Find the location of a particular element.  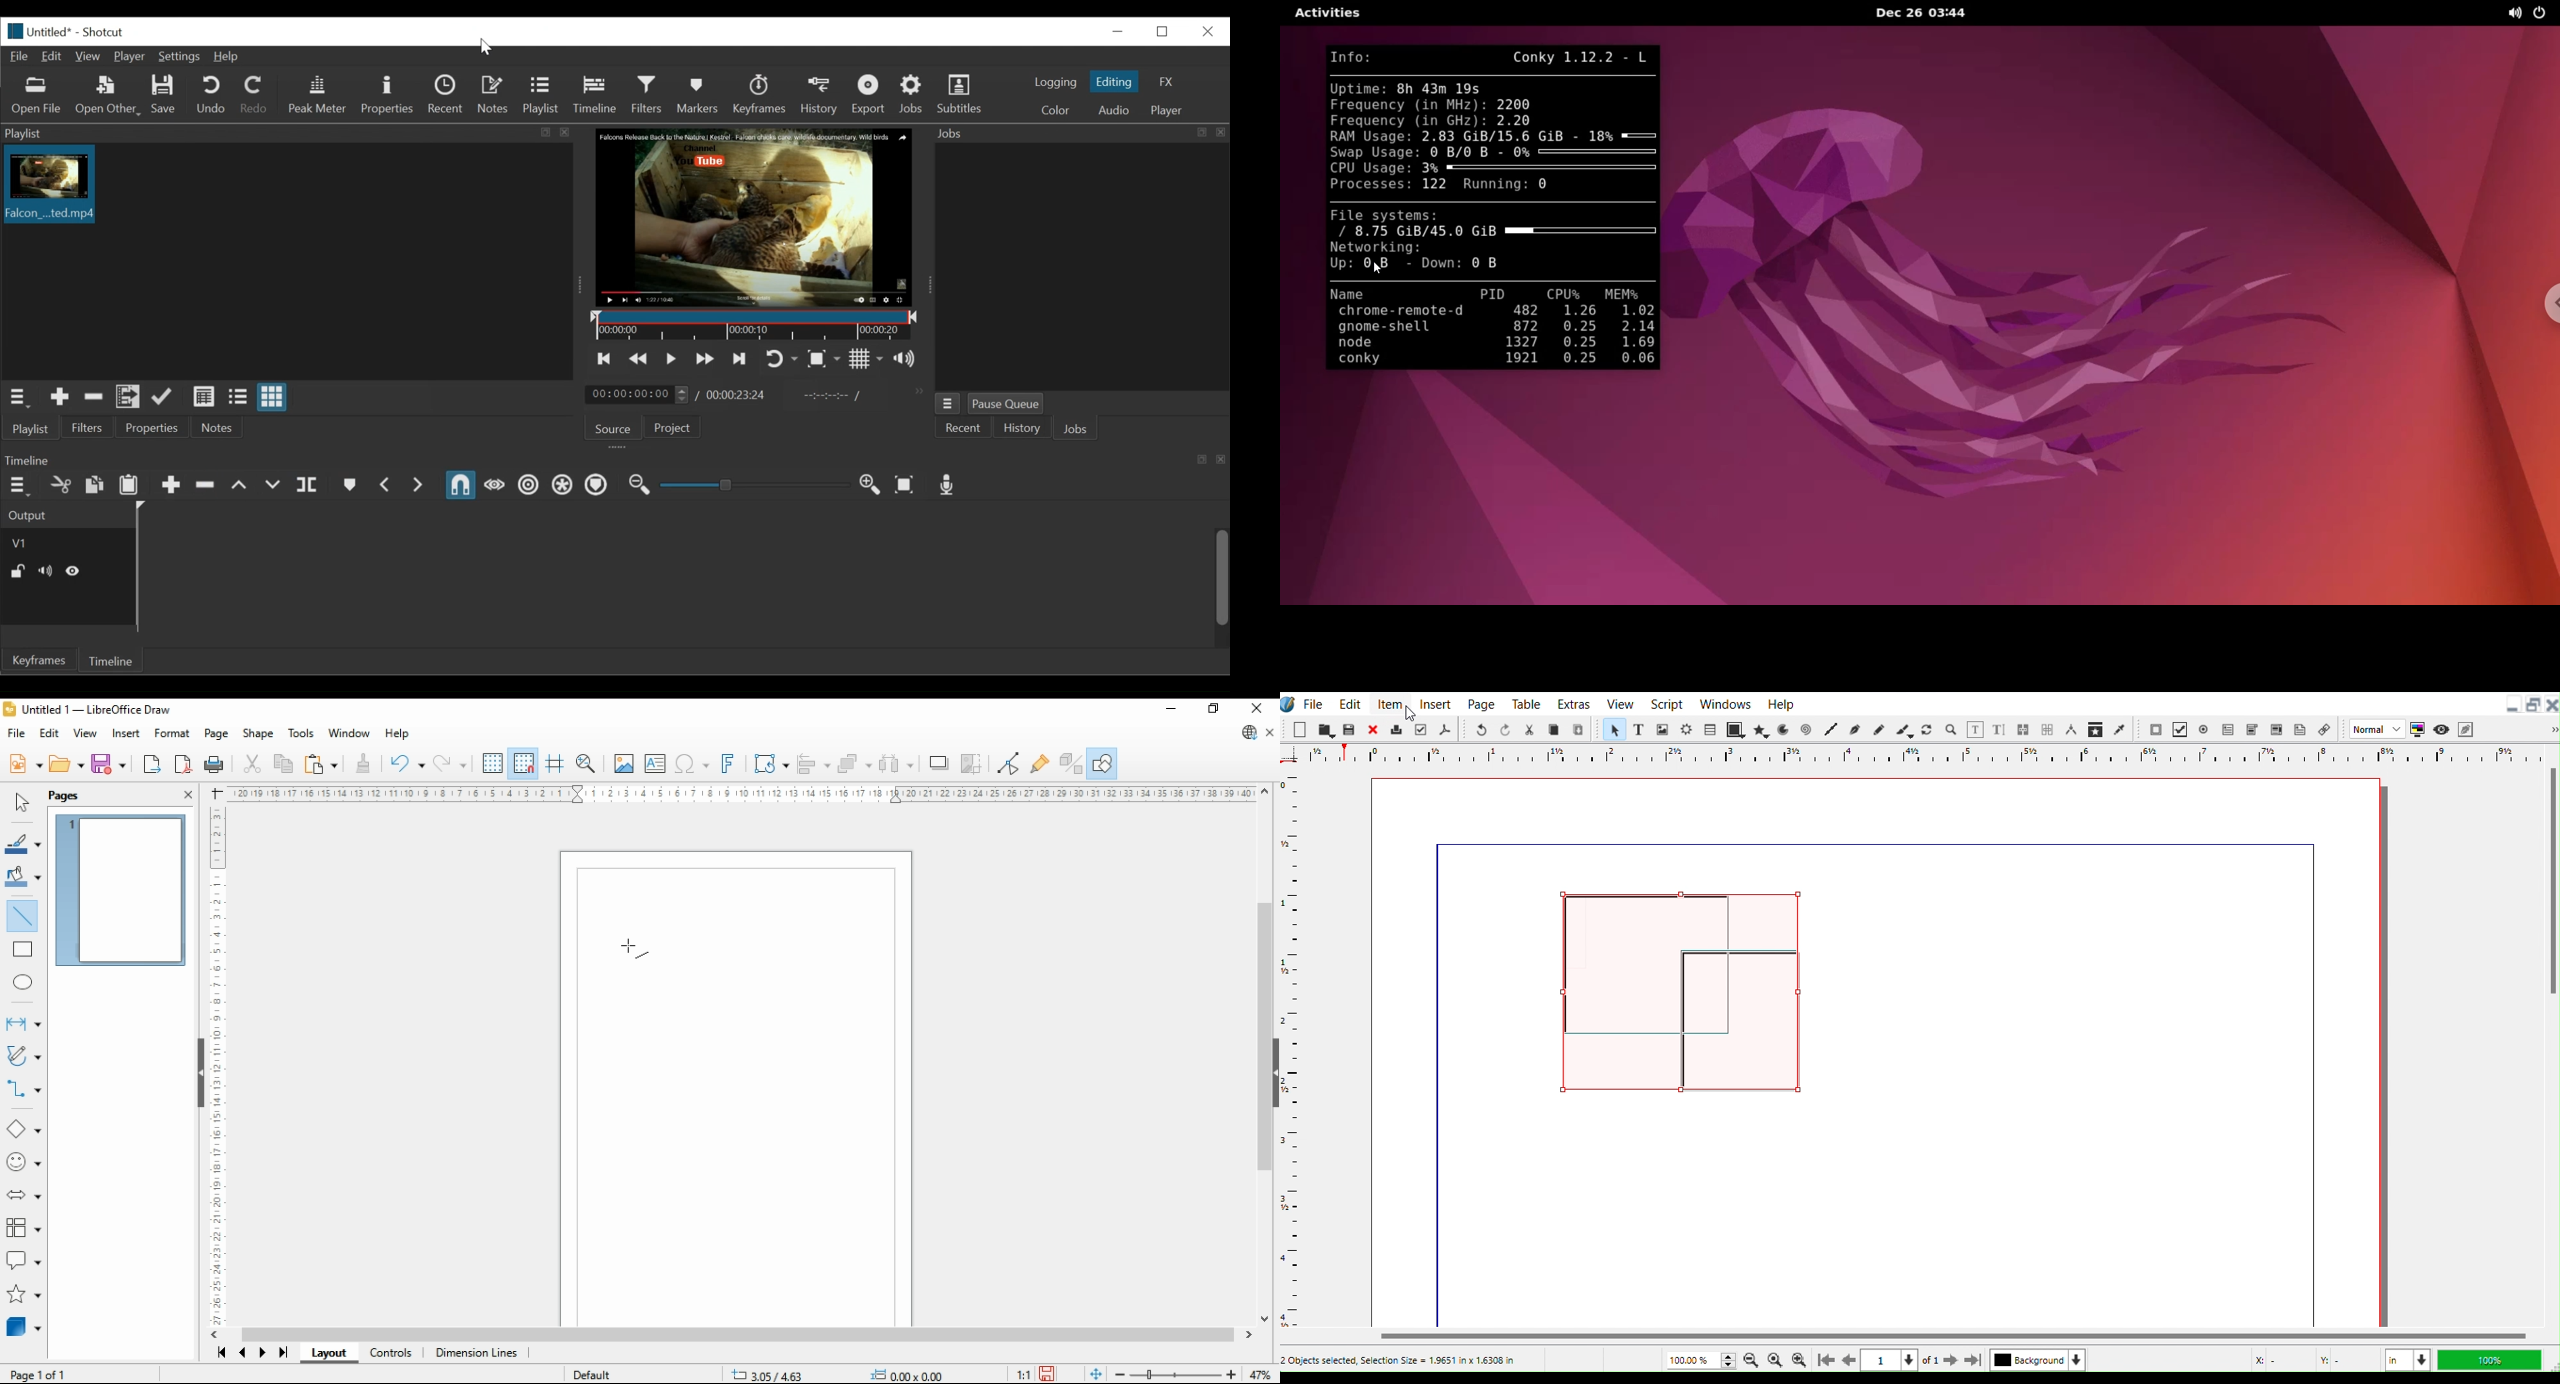

Toggle grid display or the player is located at coordinates (868, 359).